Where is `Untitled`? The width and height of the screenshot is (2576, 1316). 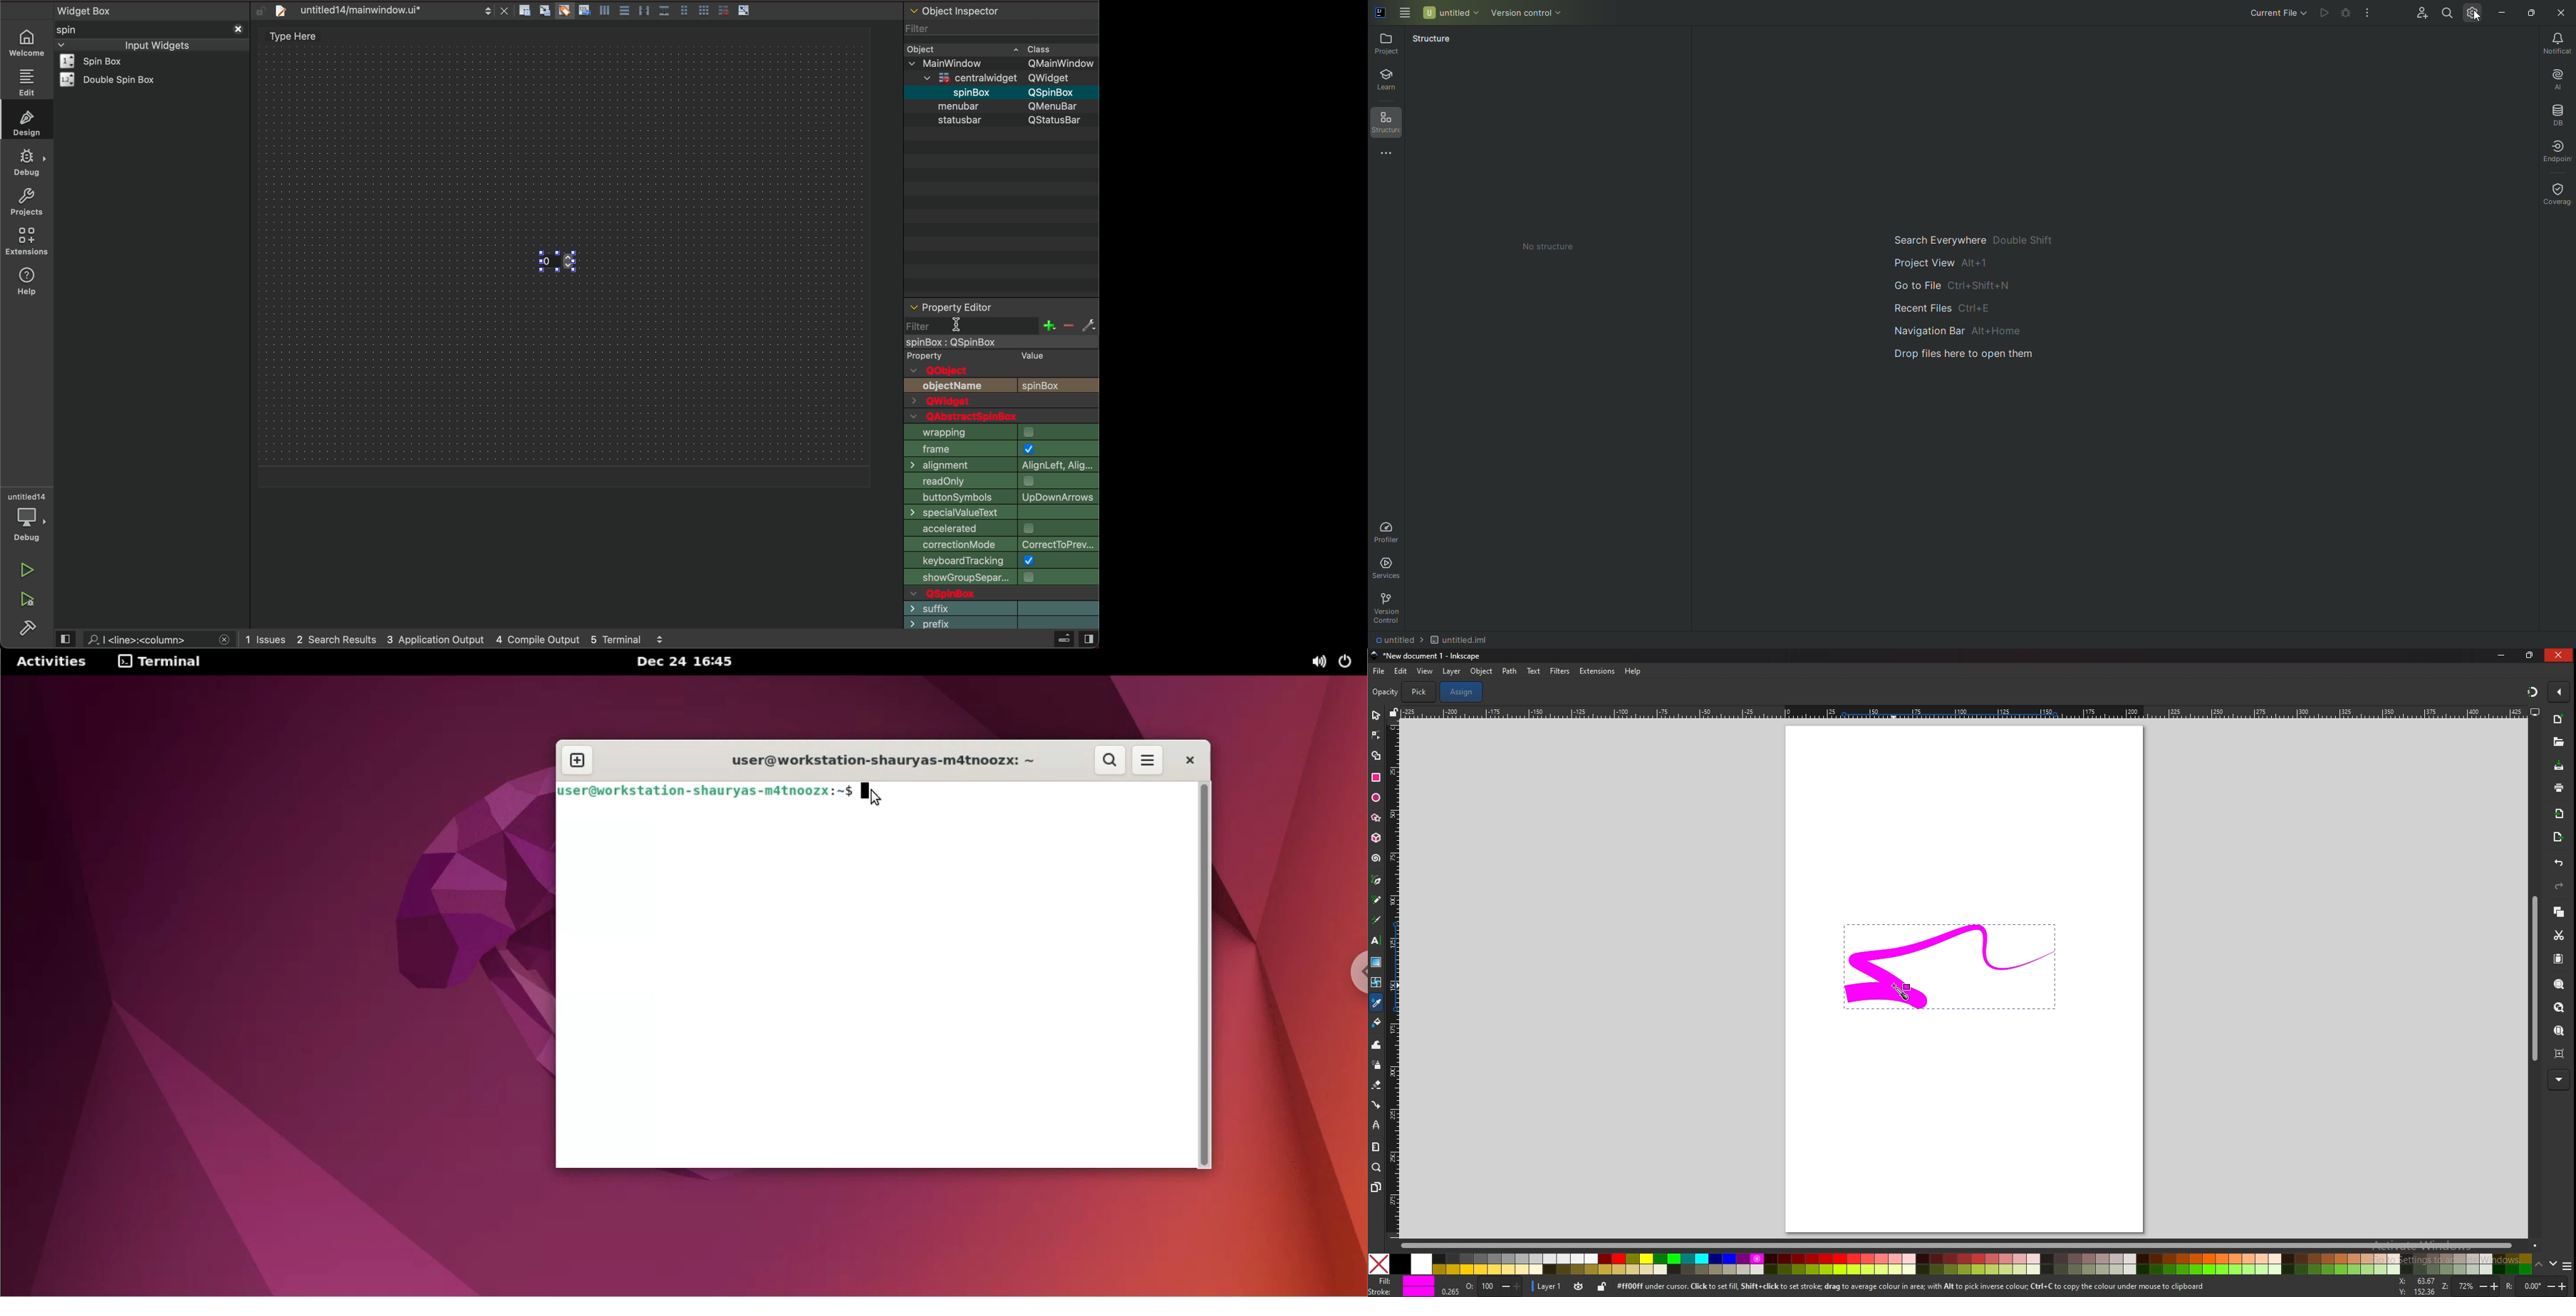 Untitled is located at coordinates (1450, 13).